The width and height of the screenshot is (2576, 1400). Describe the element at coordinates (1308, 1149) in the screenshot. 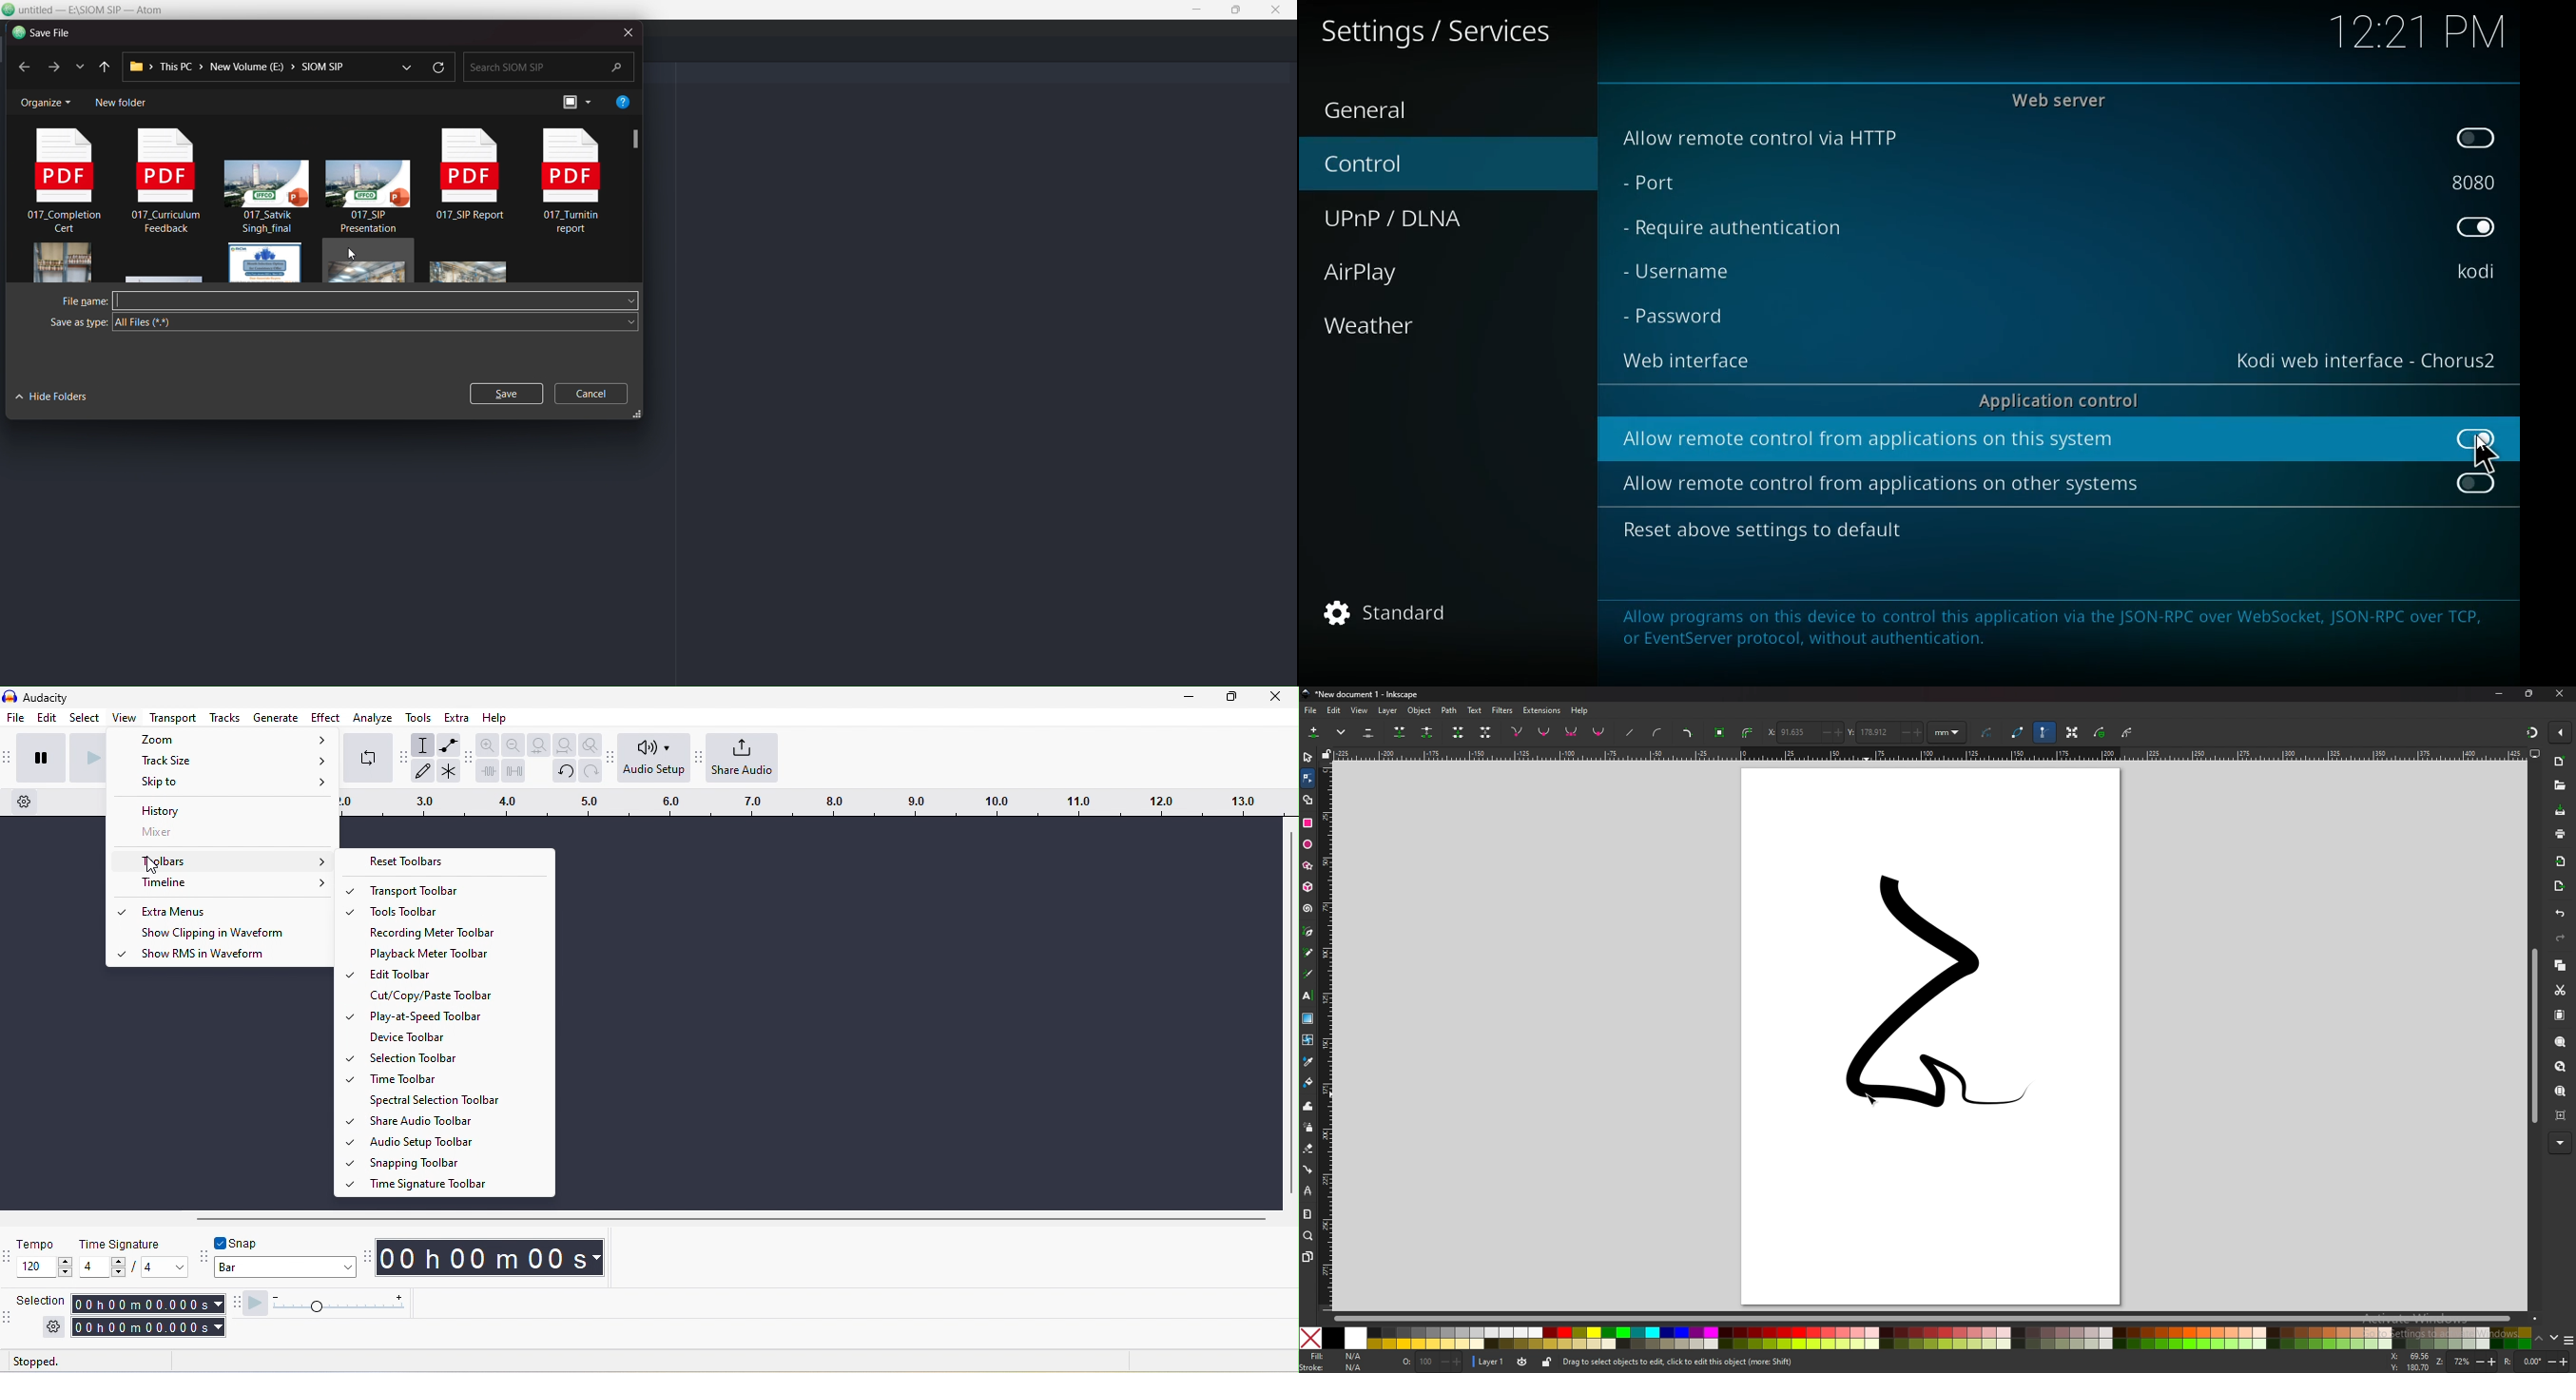

I see `erase` at that location.